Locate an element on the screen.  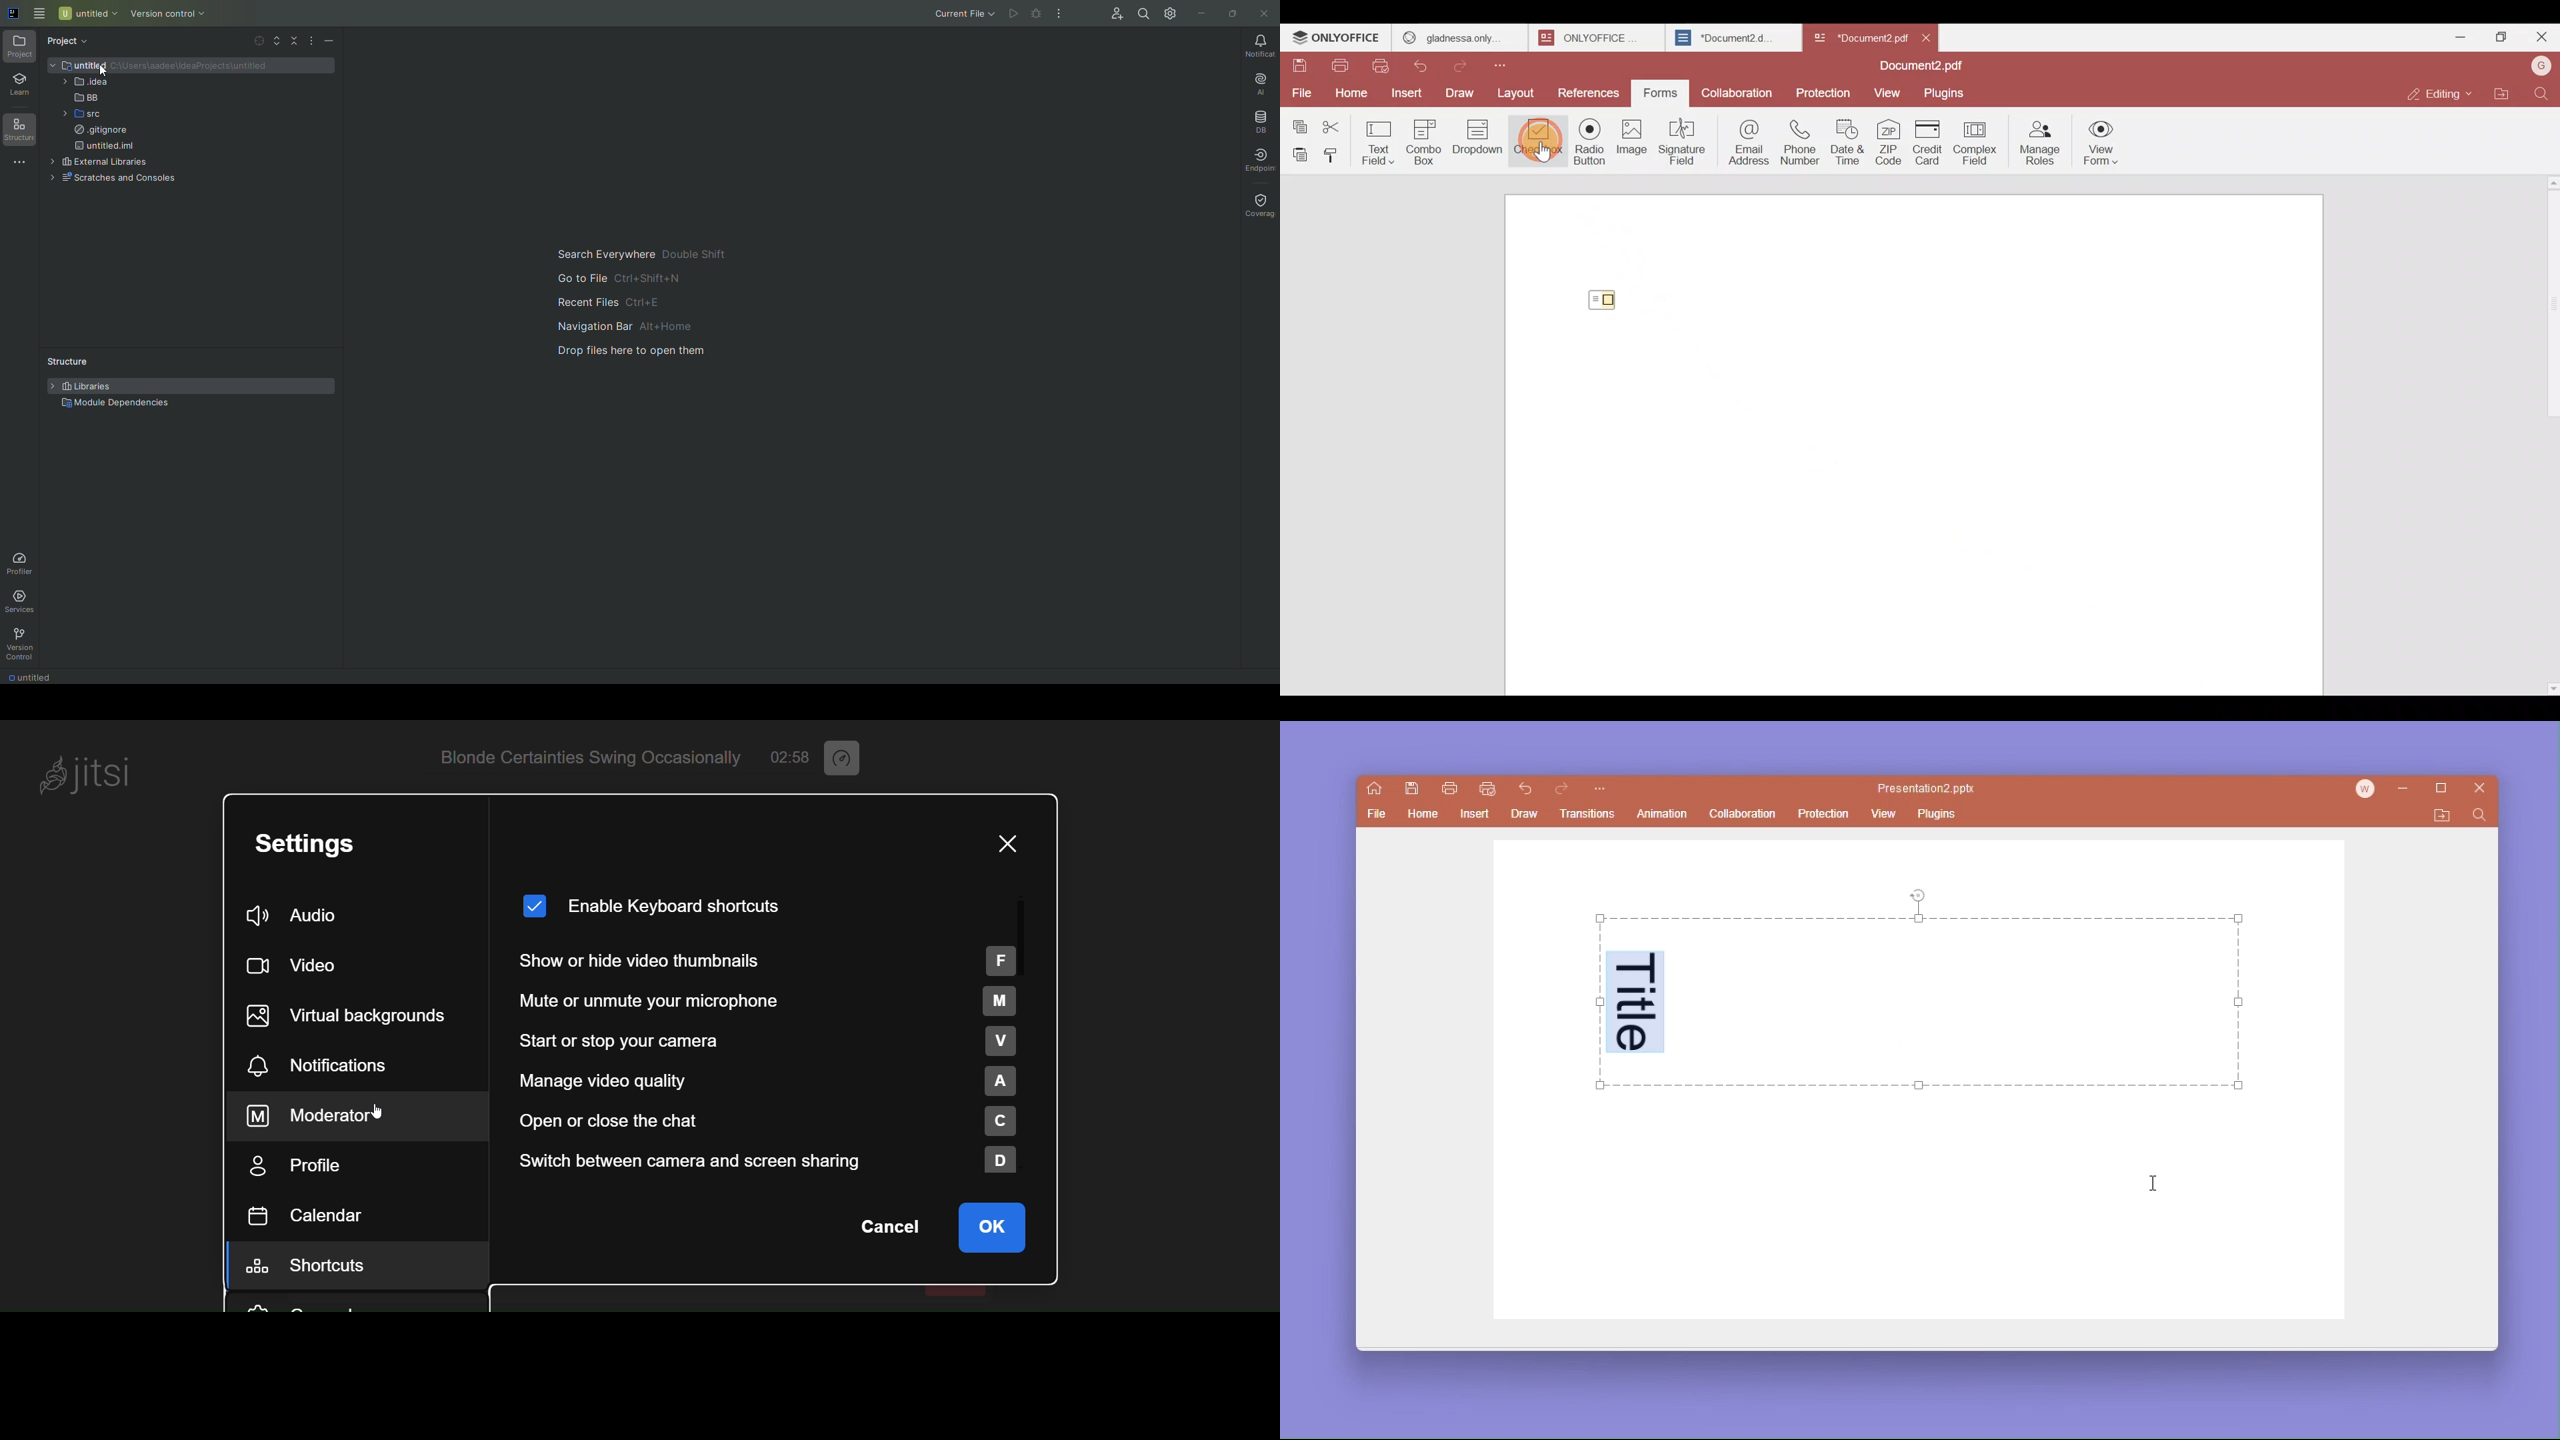
Forms is located at coordinates (1661, 91).